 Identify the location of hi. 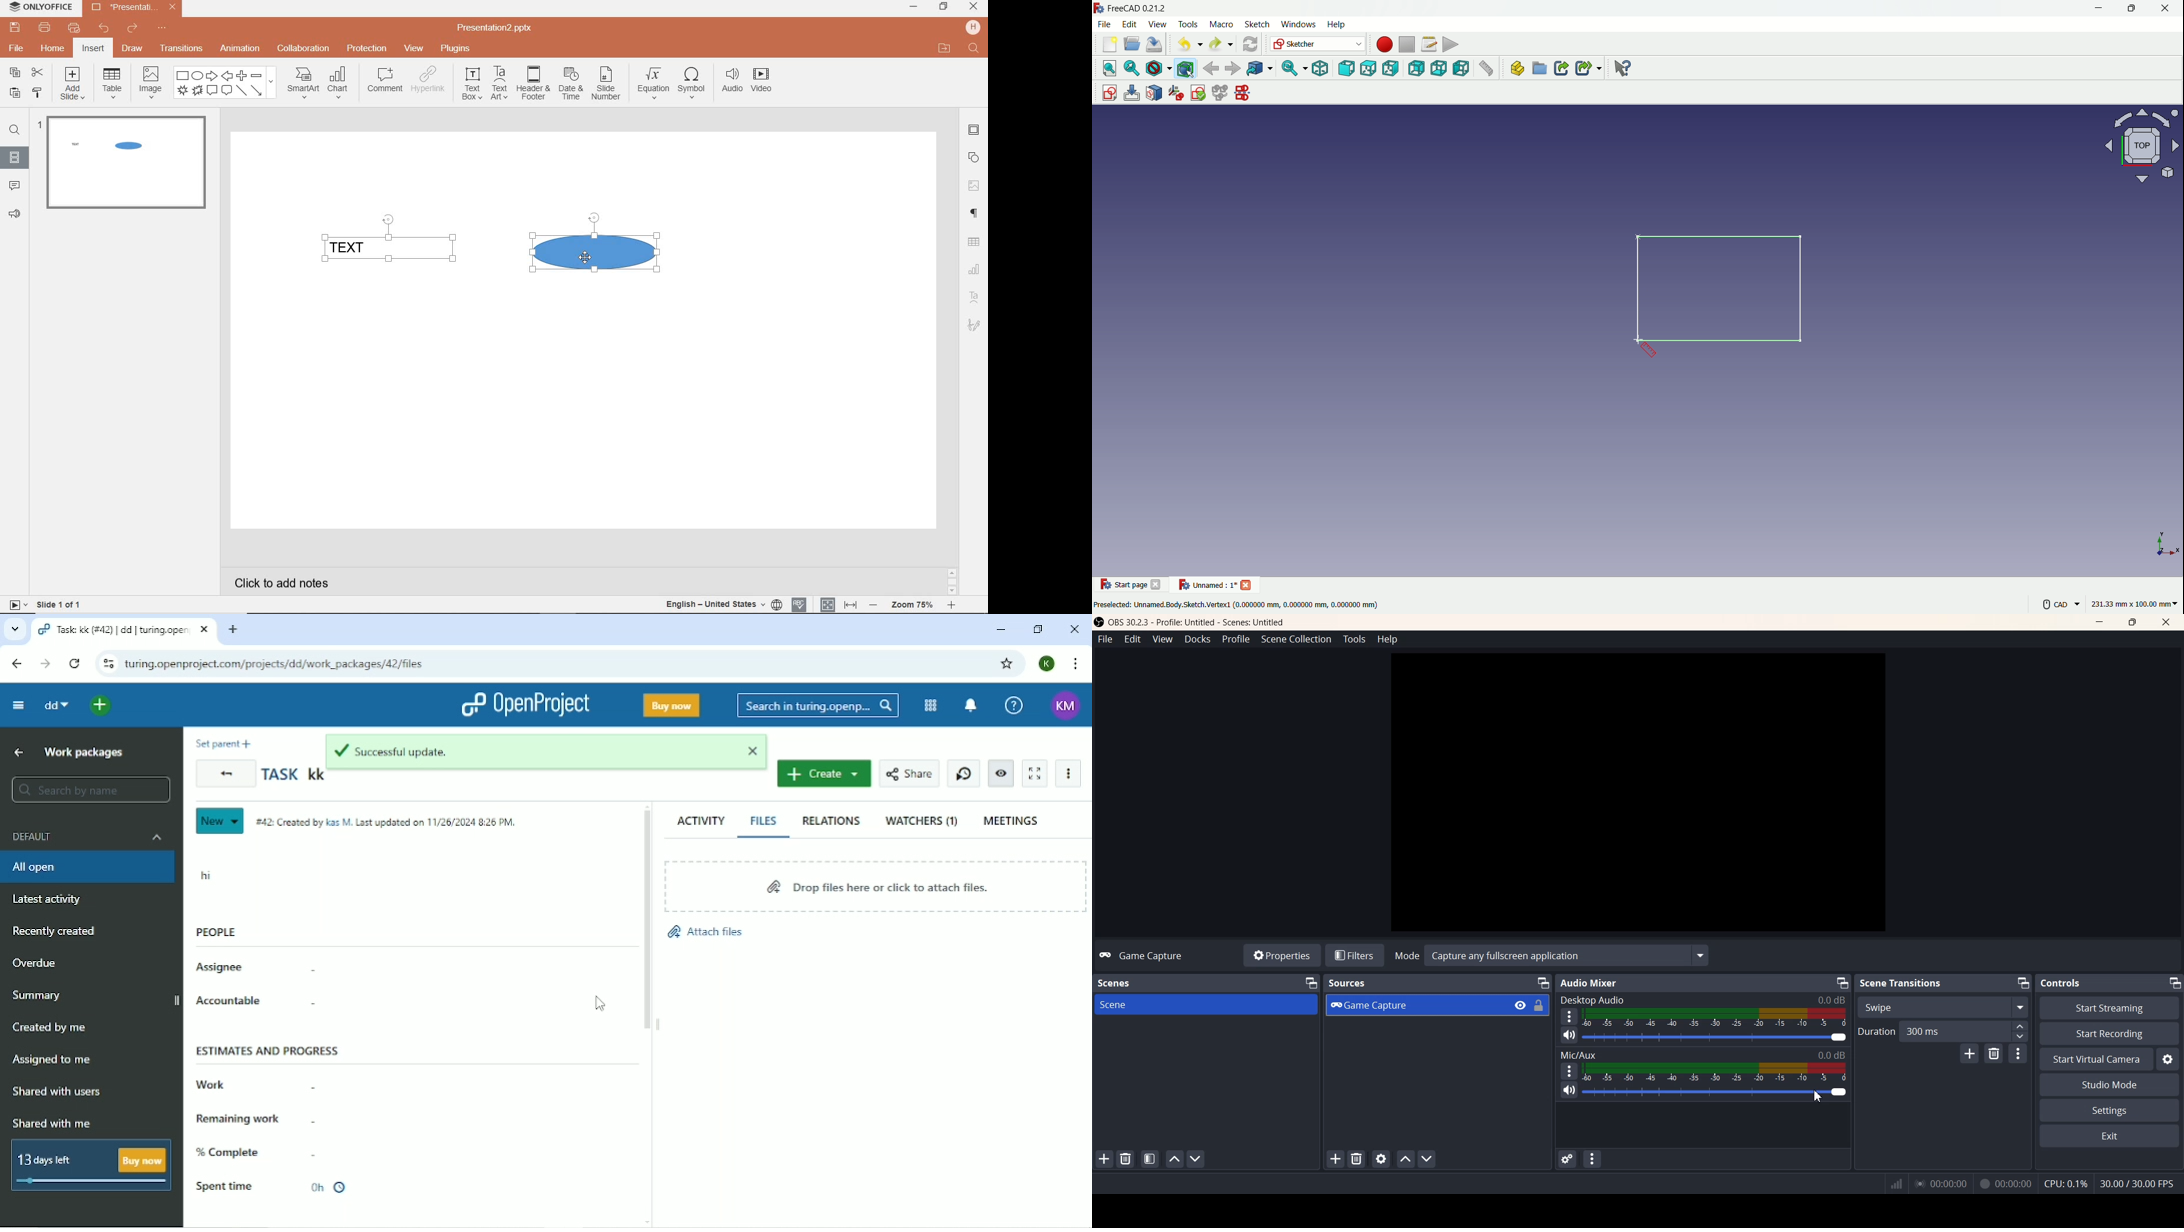
(207, 878).